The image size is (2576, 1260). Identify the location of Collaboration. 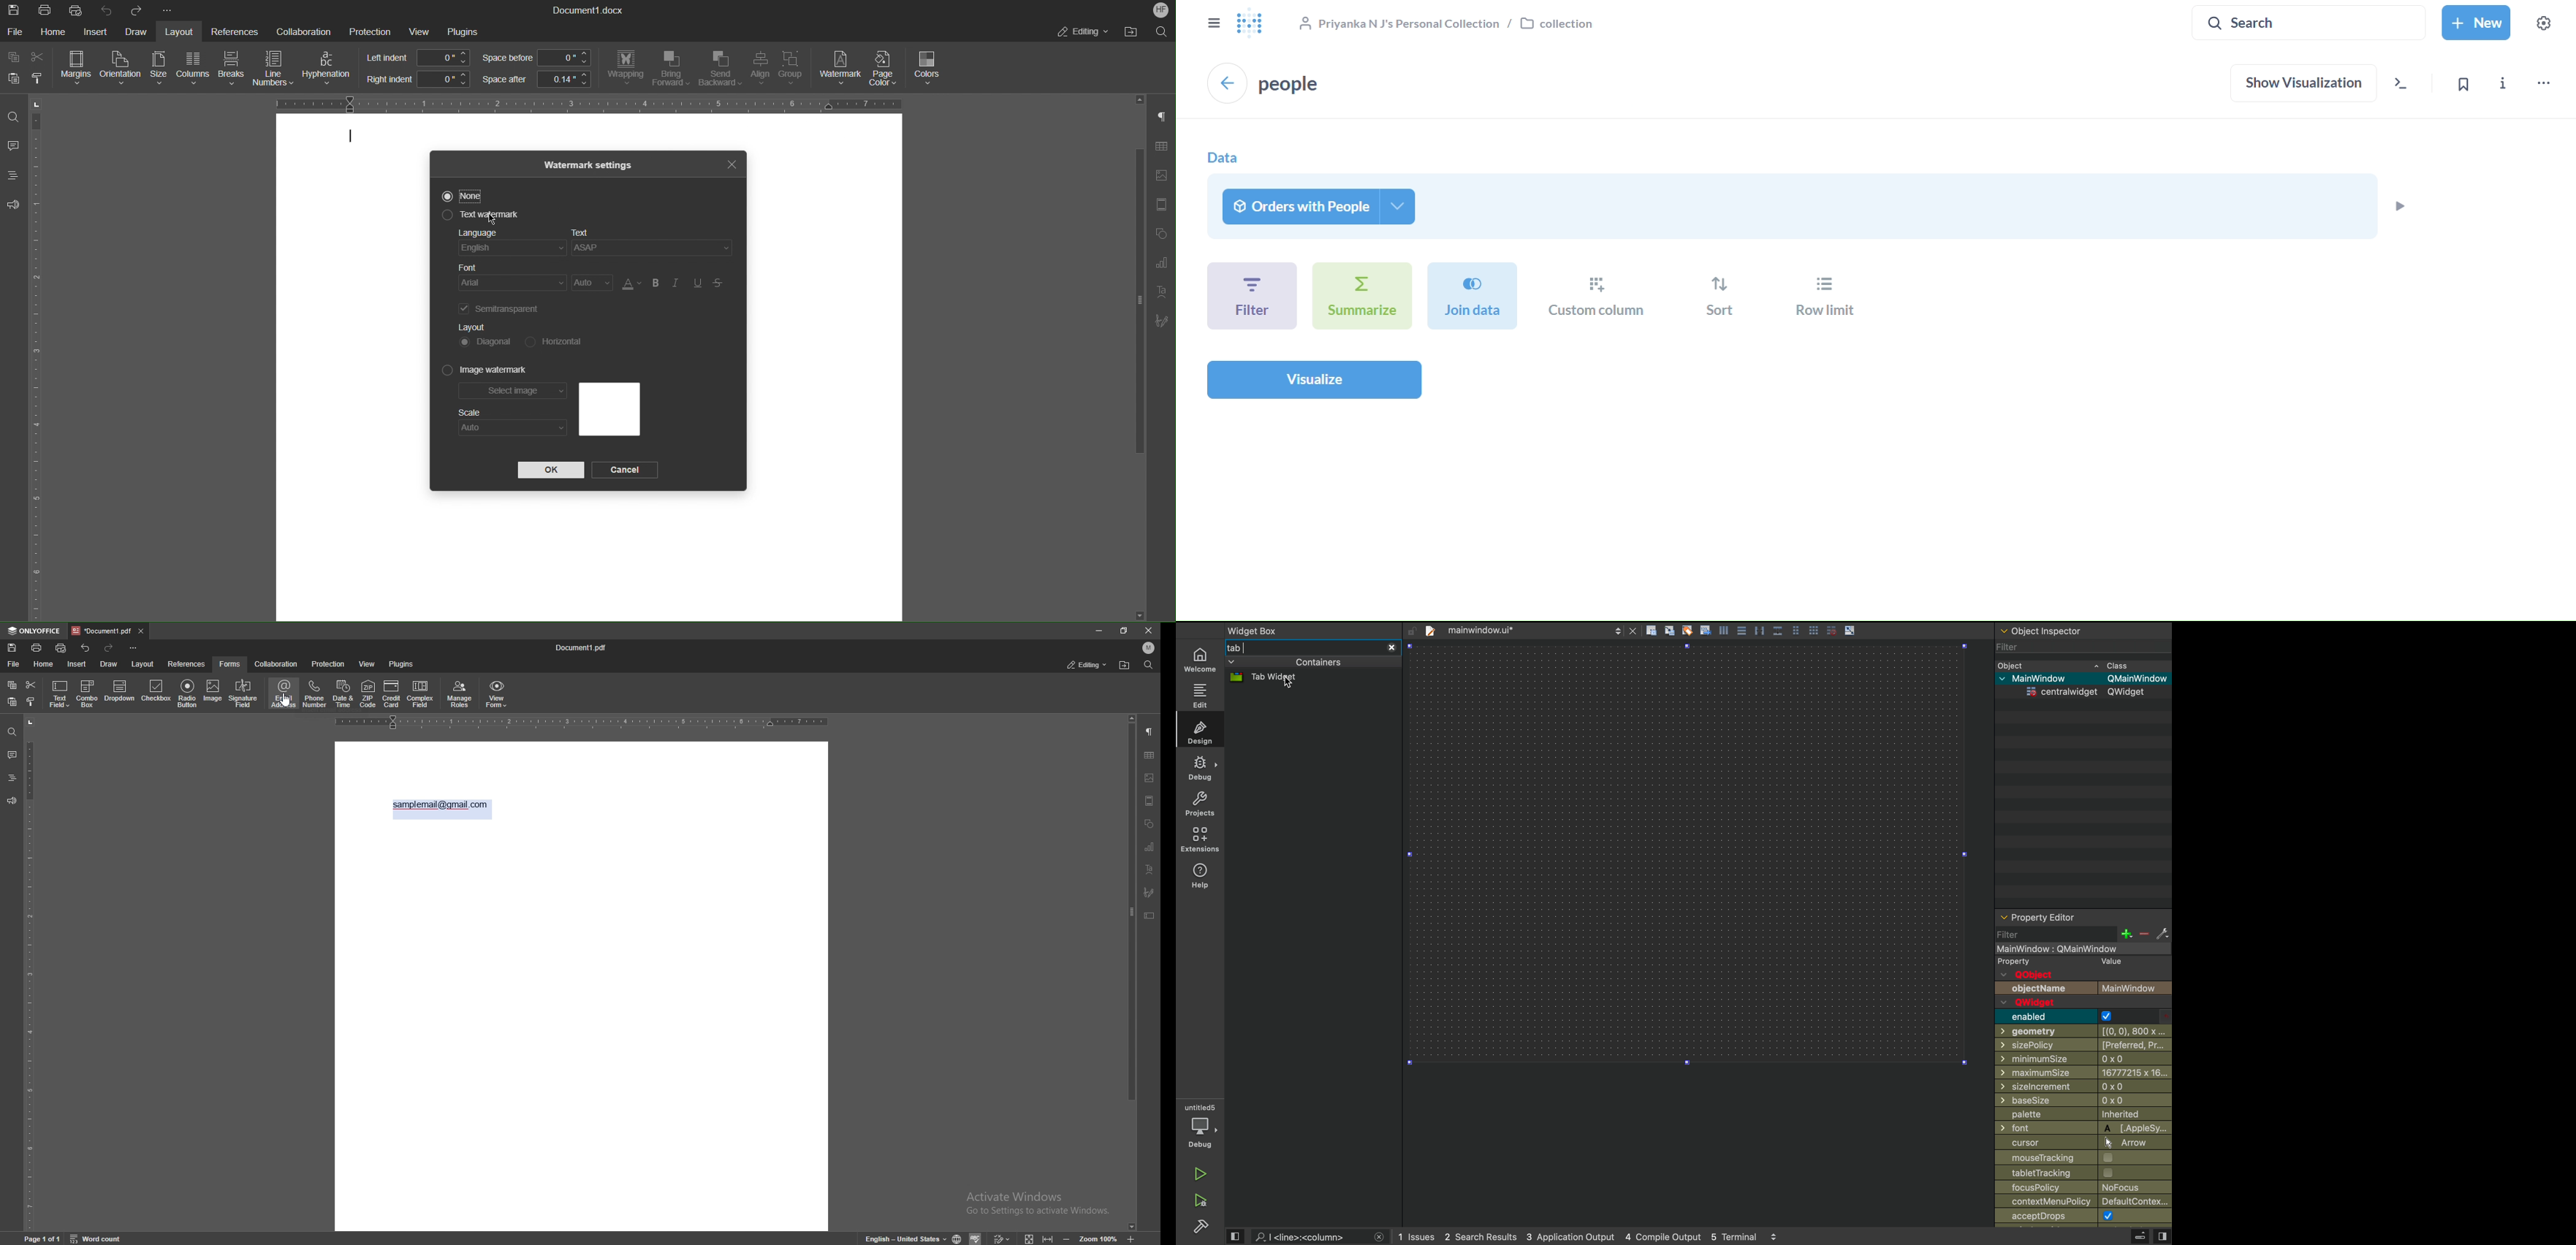
(300, 30).